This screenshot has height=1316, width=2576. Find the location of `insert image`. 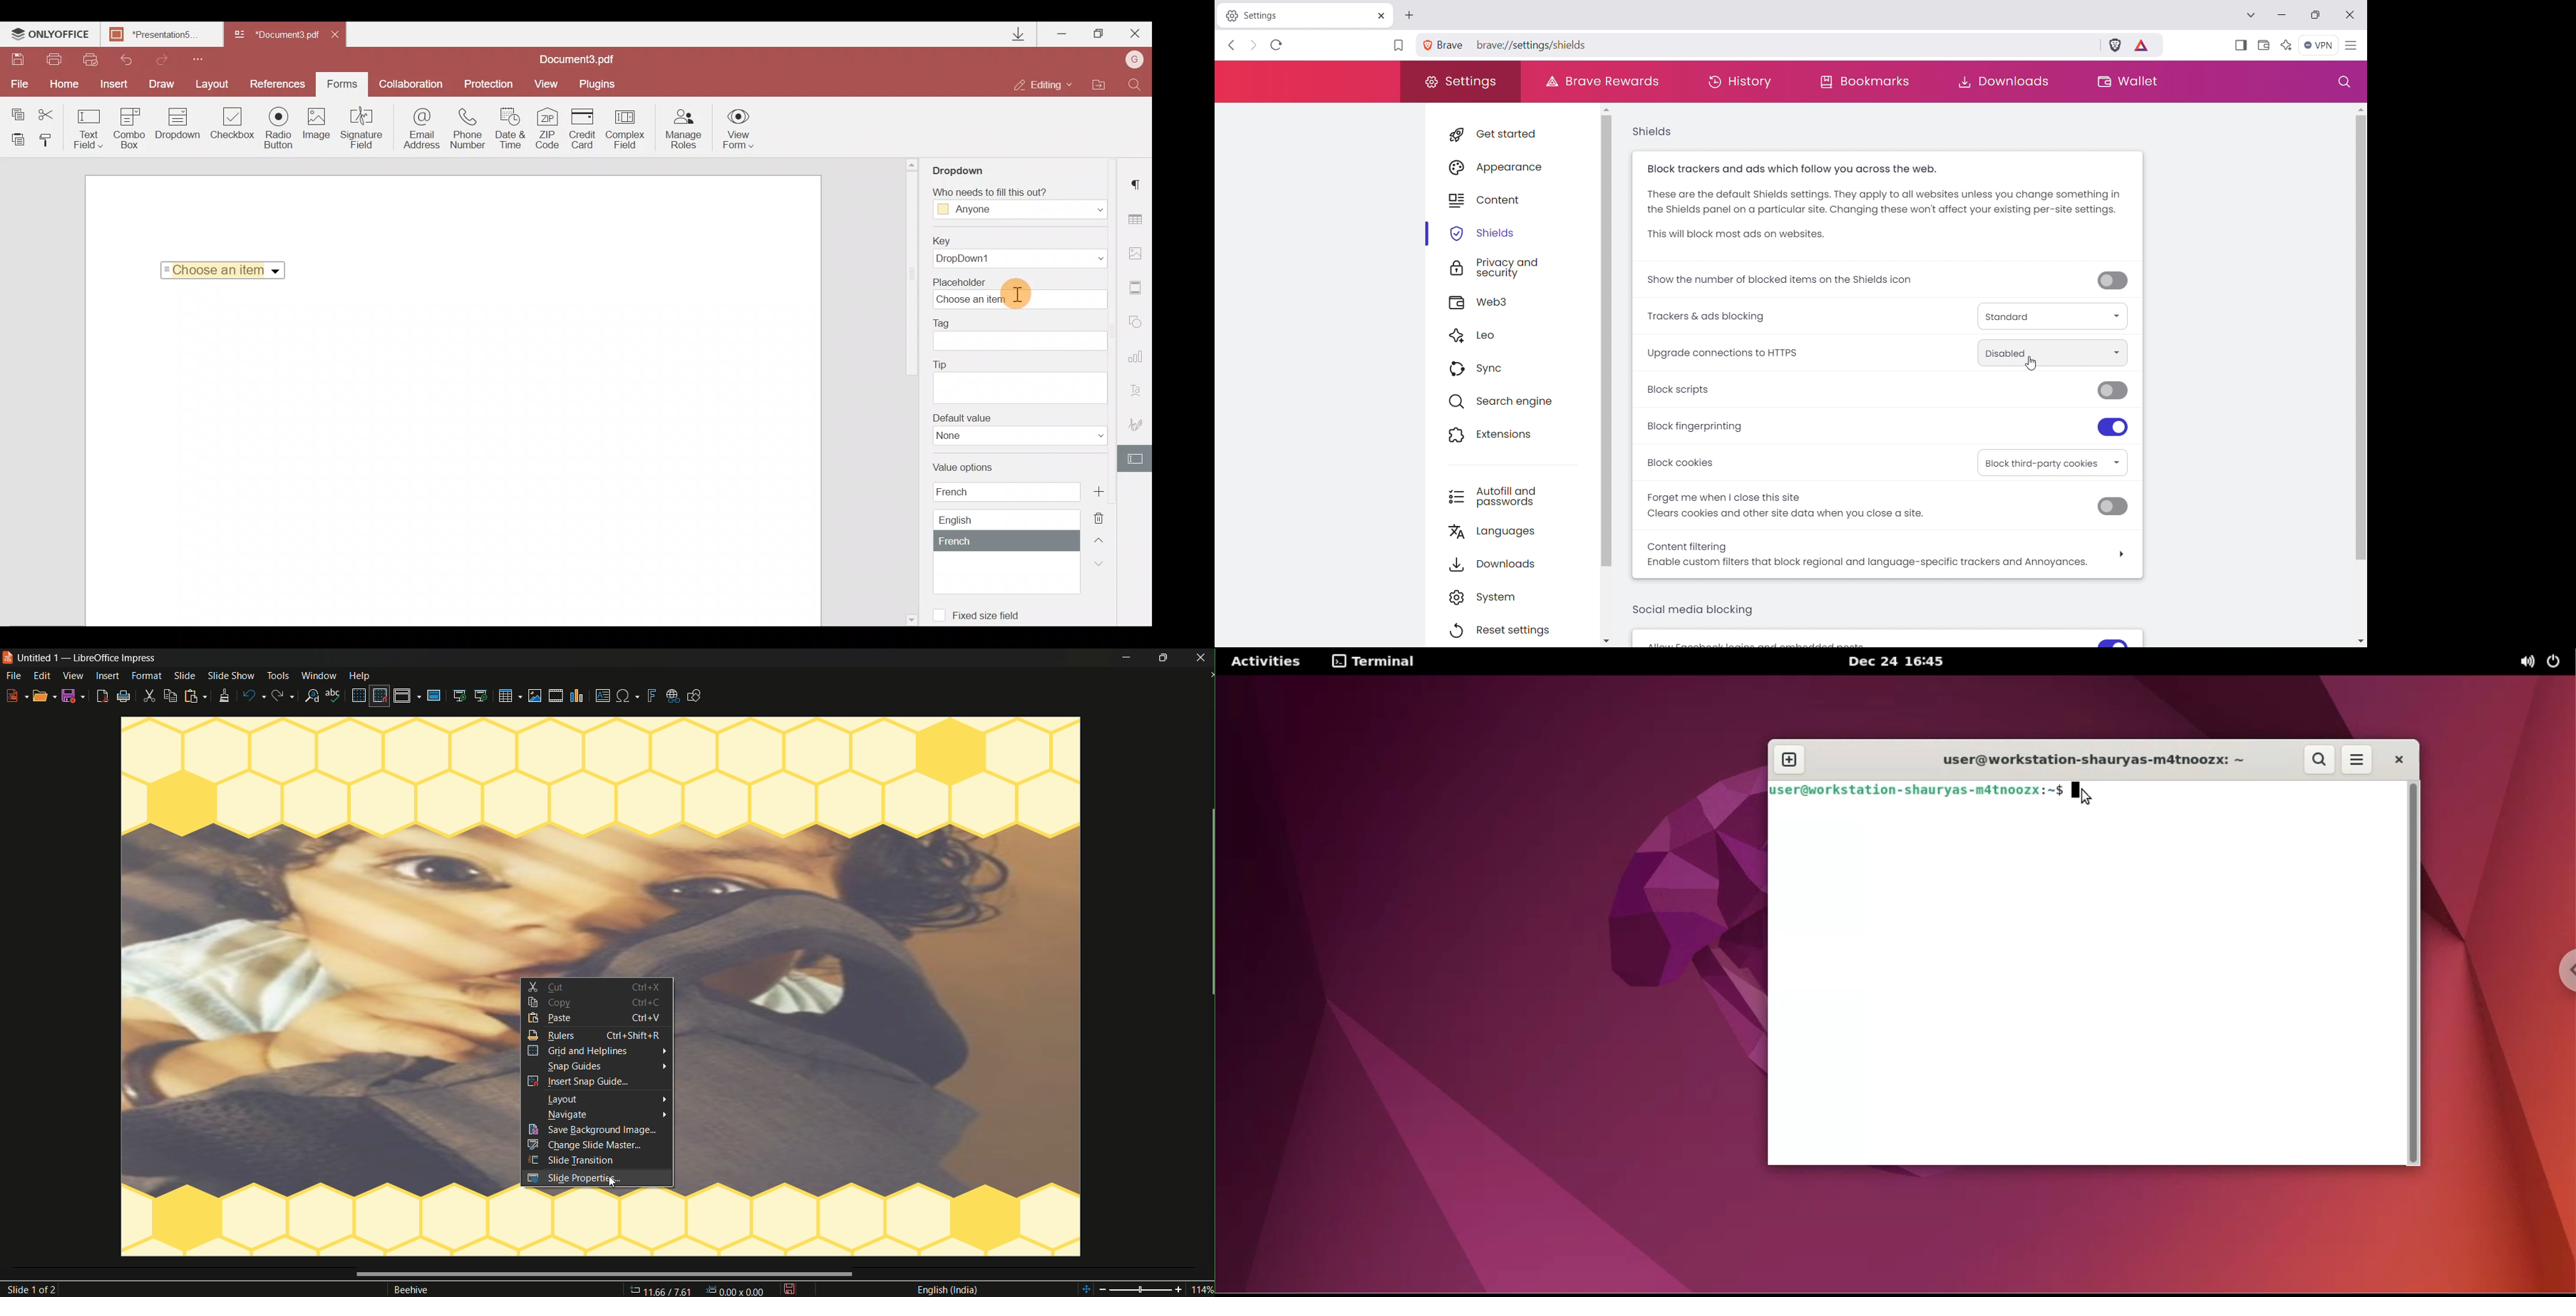

insert image is located at coordinates (535, 697).